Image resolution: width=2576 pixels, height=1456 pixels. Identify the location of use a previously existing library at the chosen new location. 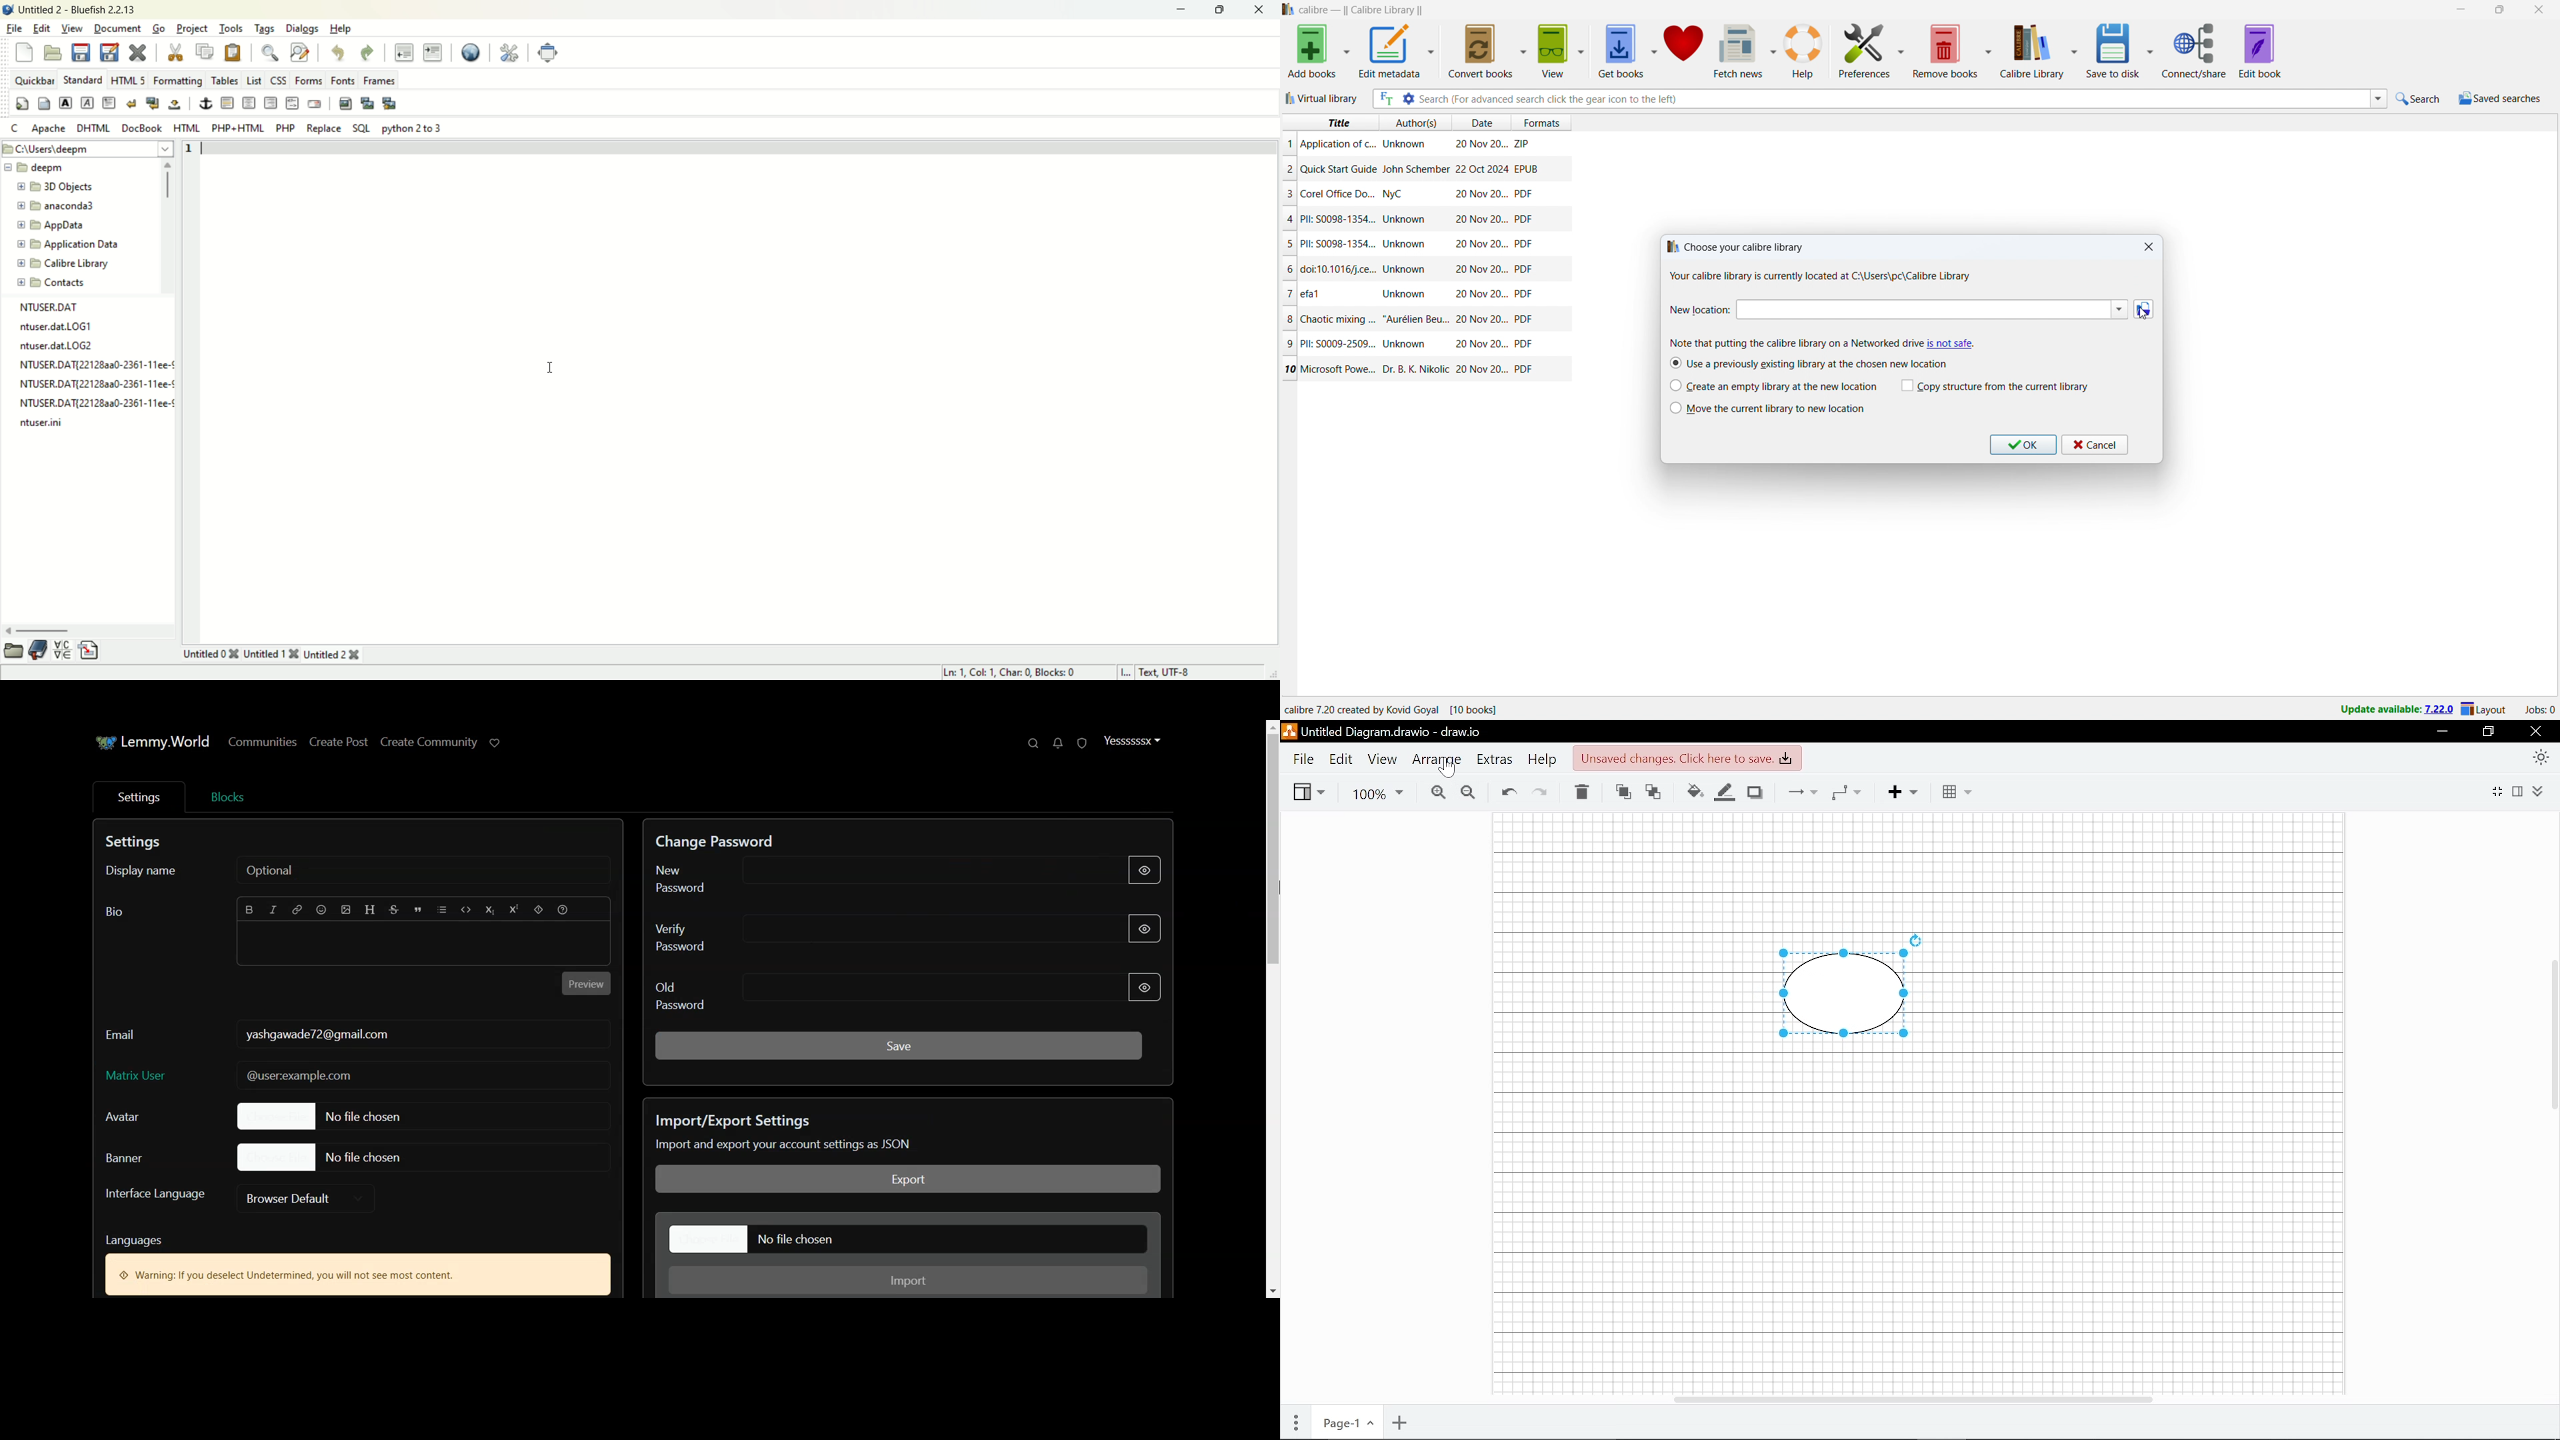
(1808, 363).